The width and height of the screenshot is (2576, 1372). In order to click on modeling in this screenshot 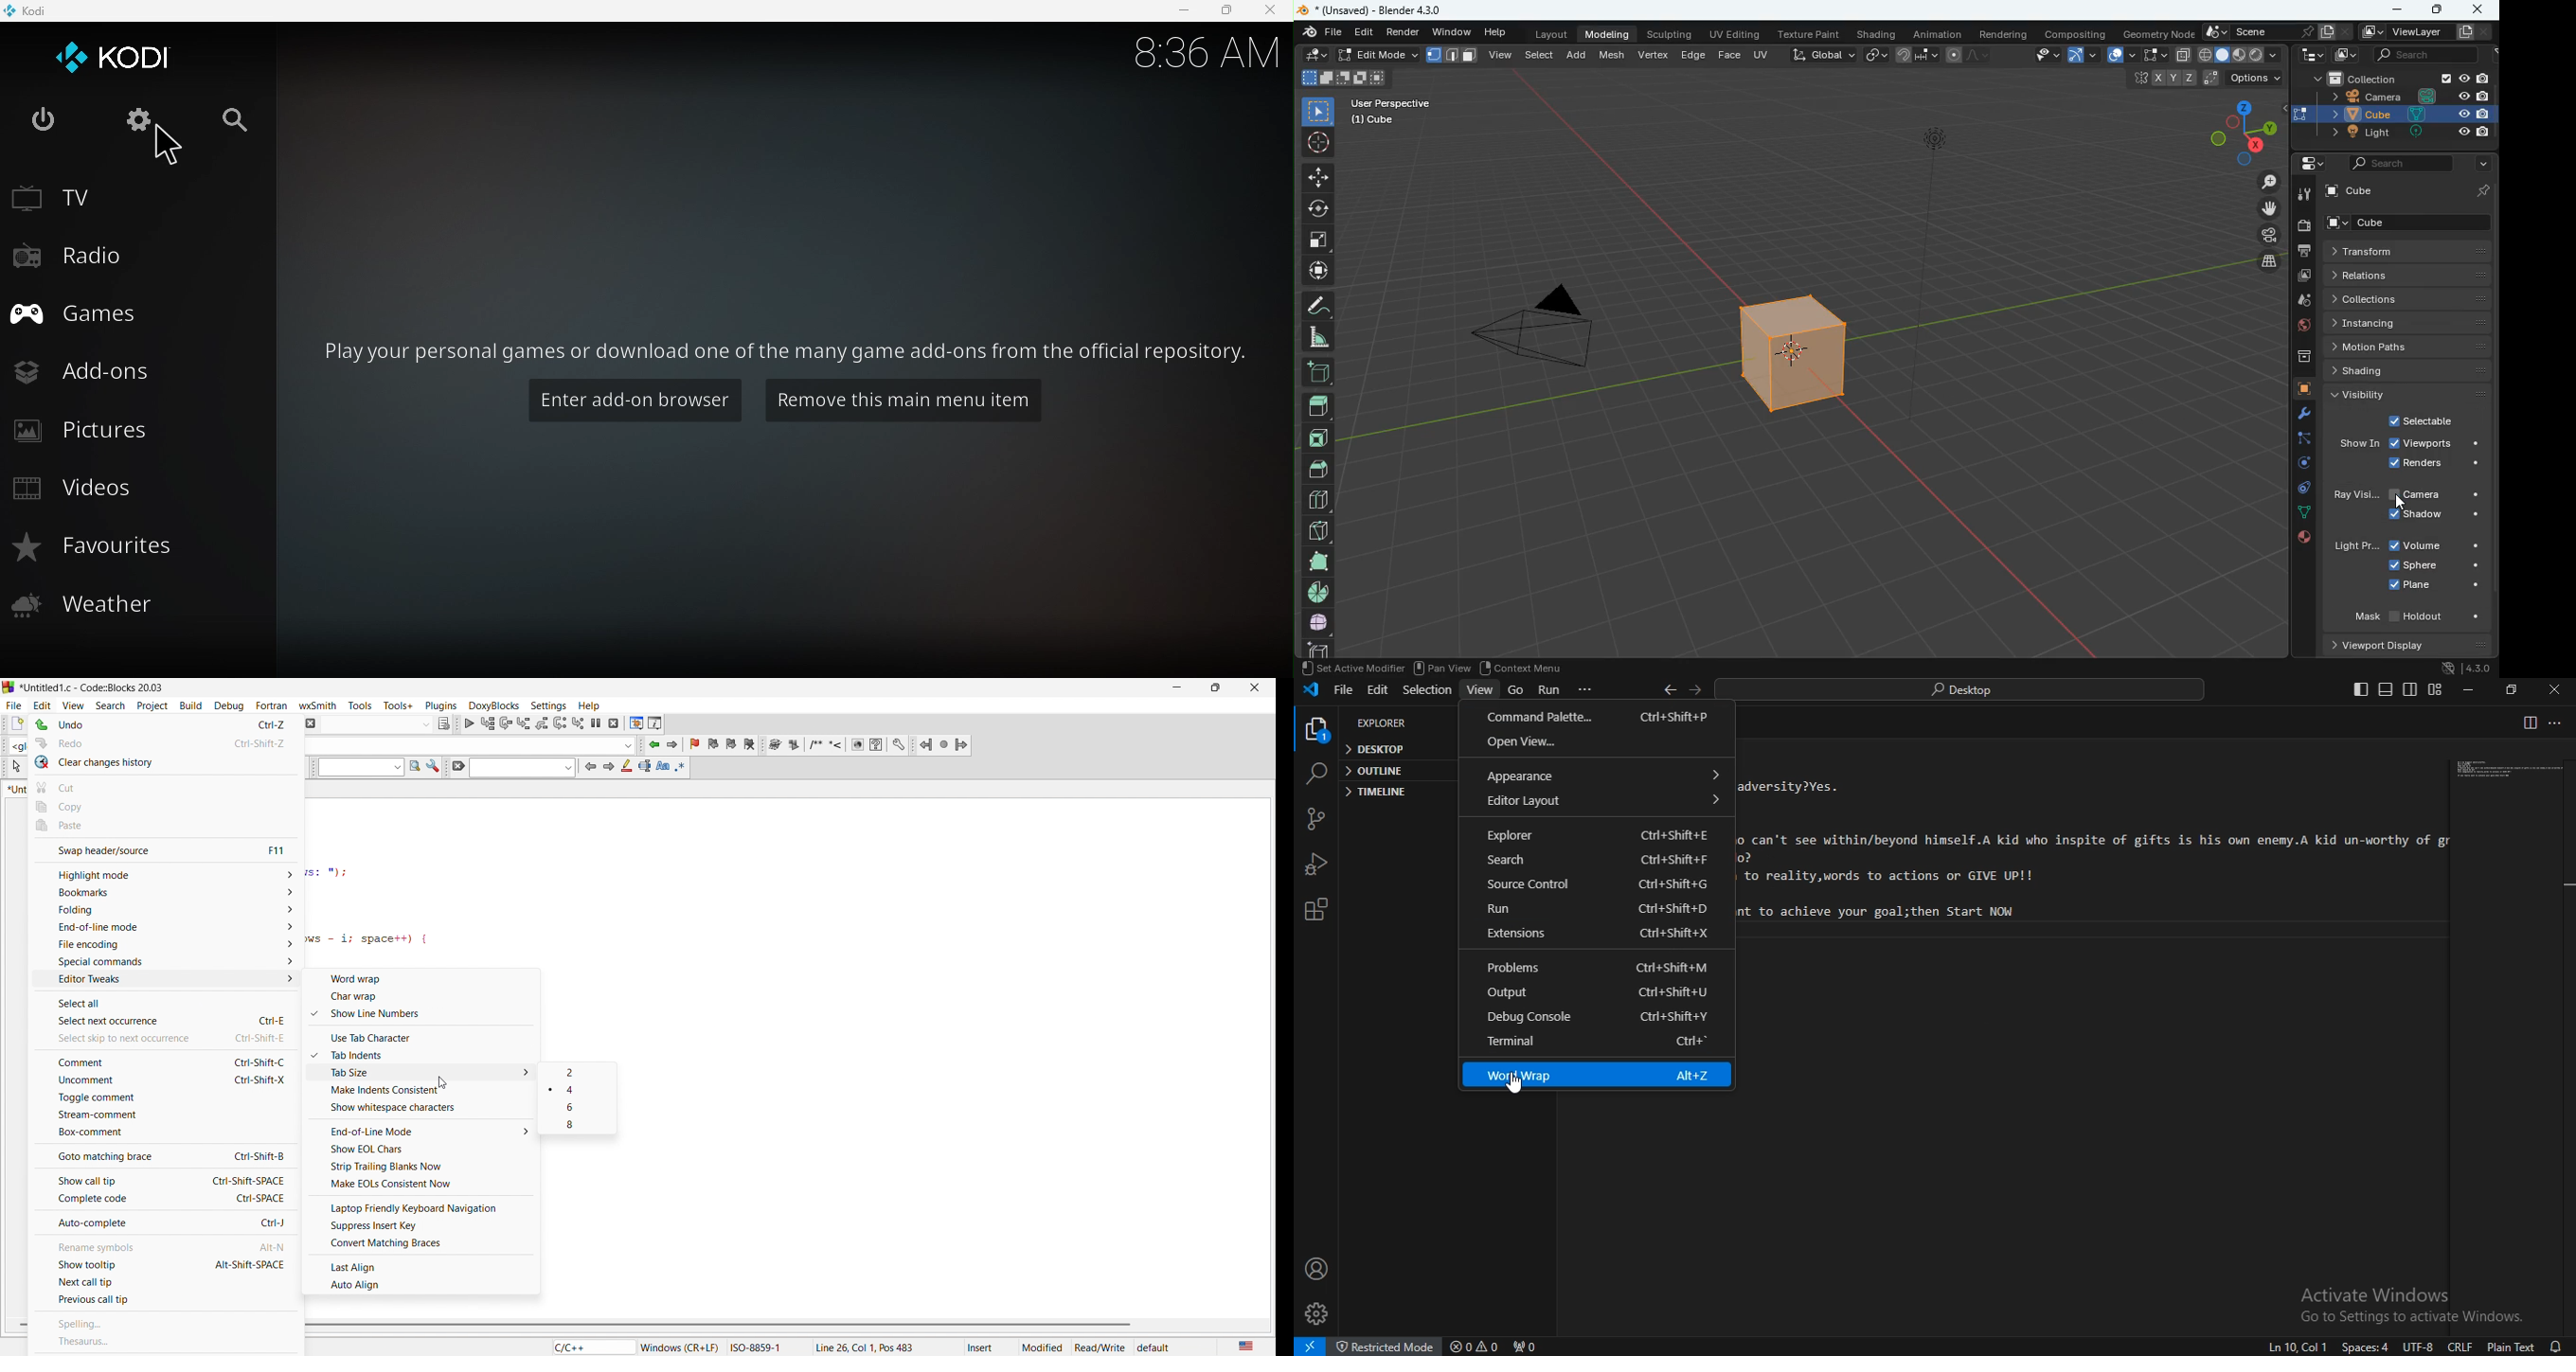, I will do `click(1608, 34)`.